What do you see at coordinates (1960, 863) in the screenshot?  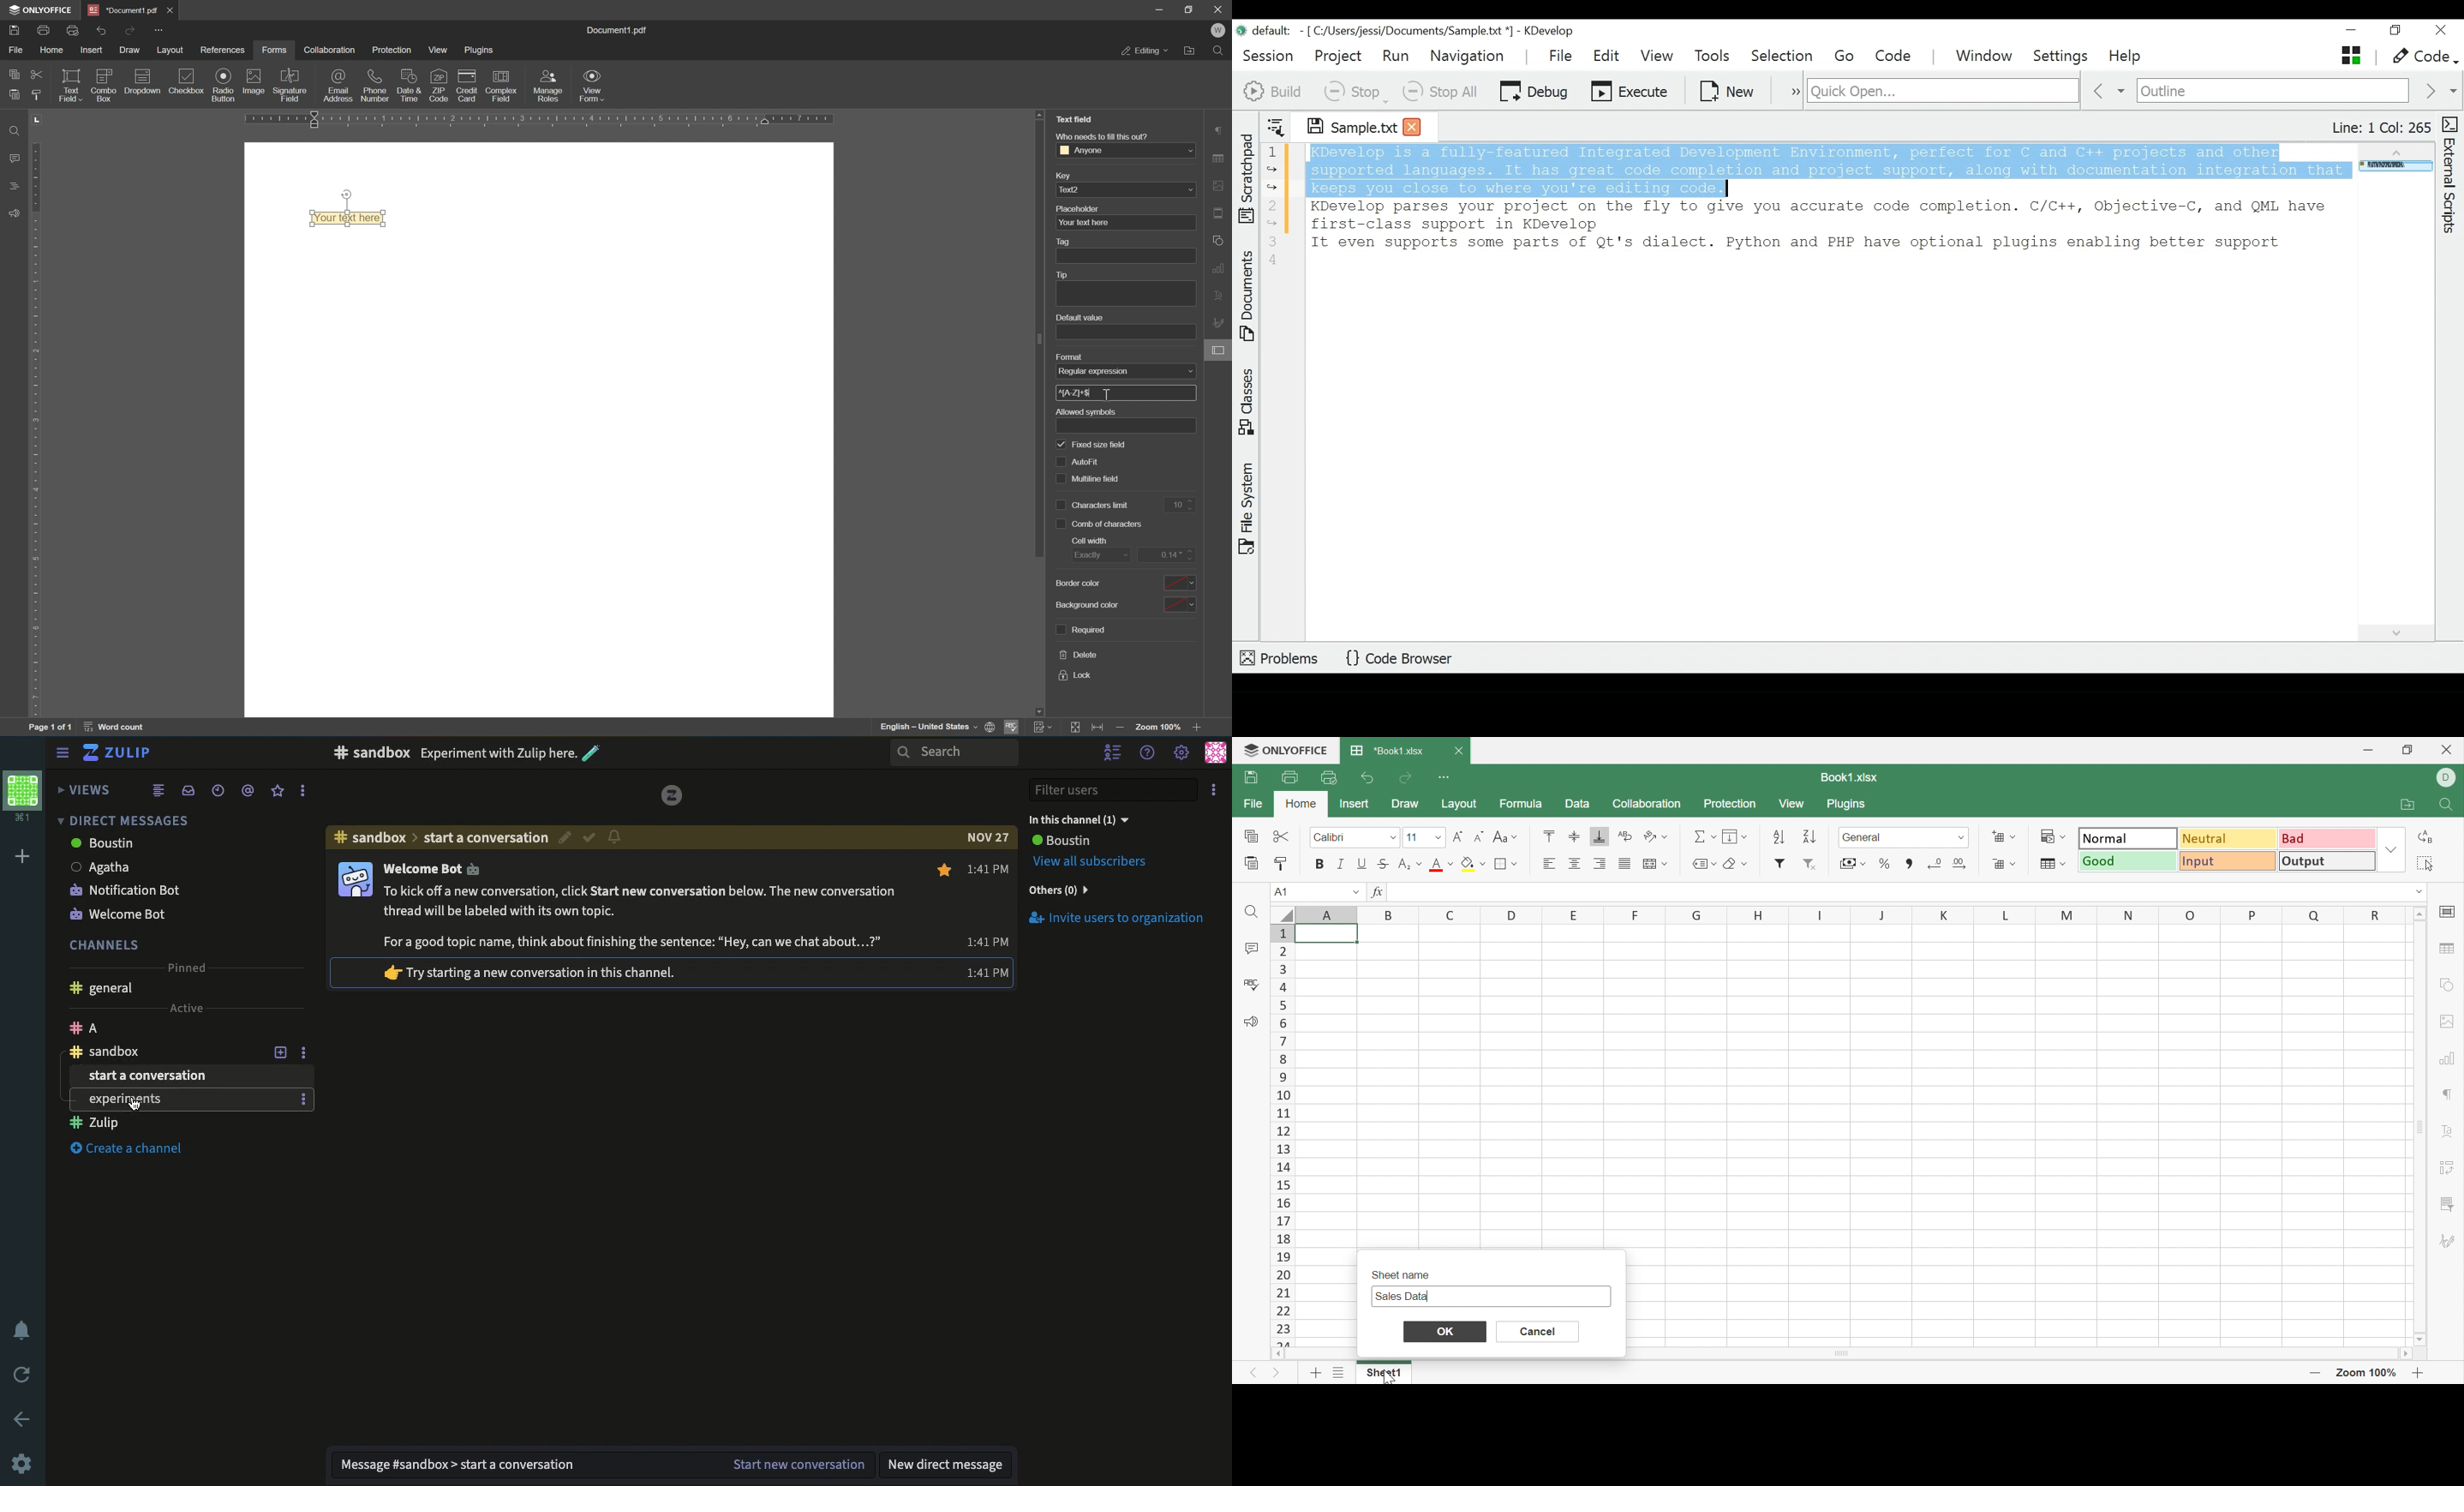 I see `Remove decimals` at bounding box center [1960, 863].